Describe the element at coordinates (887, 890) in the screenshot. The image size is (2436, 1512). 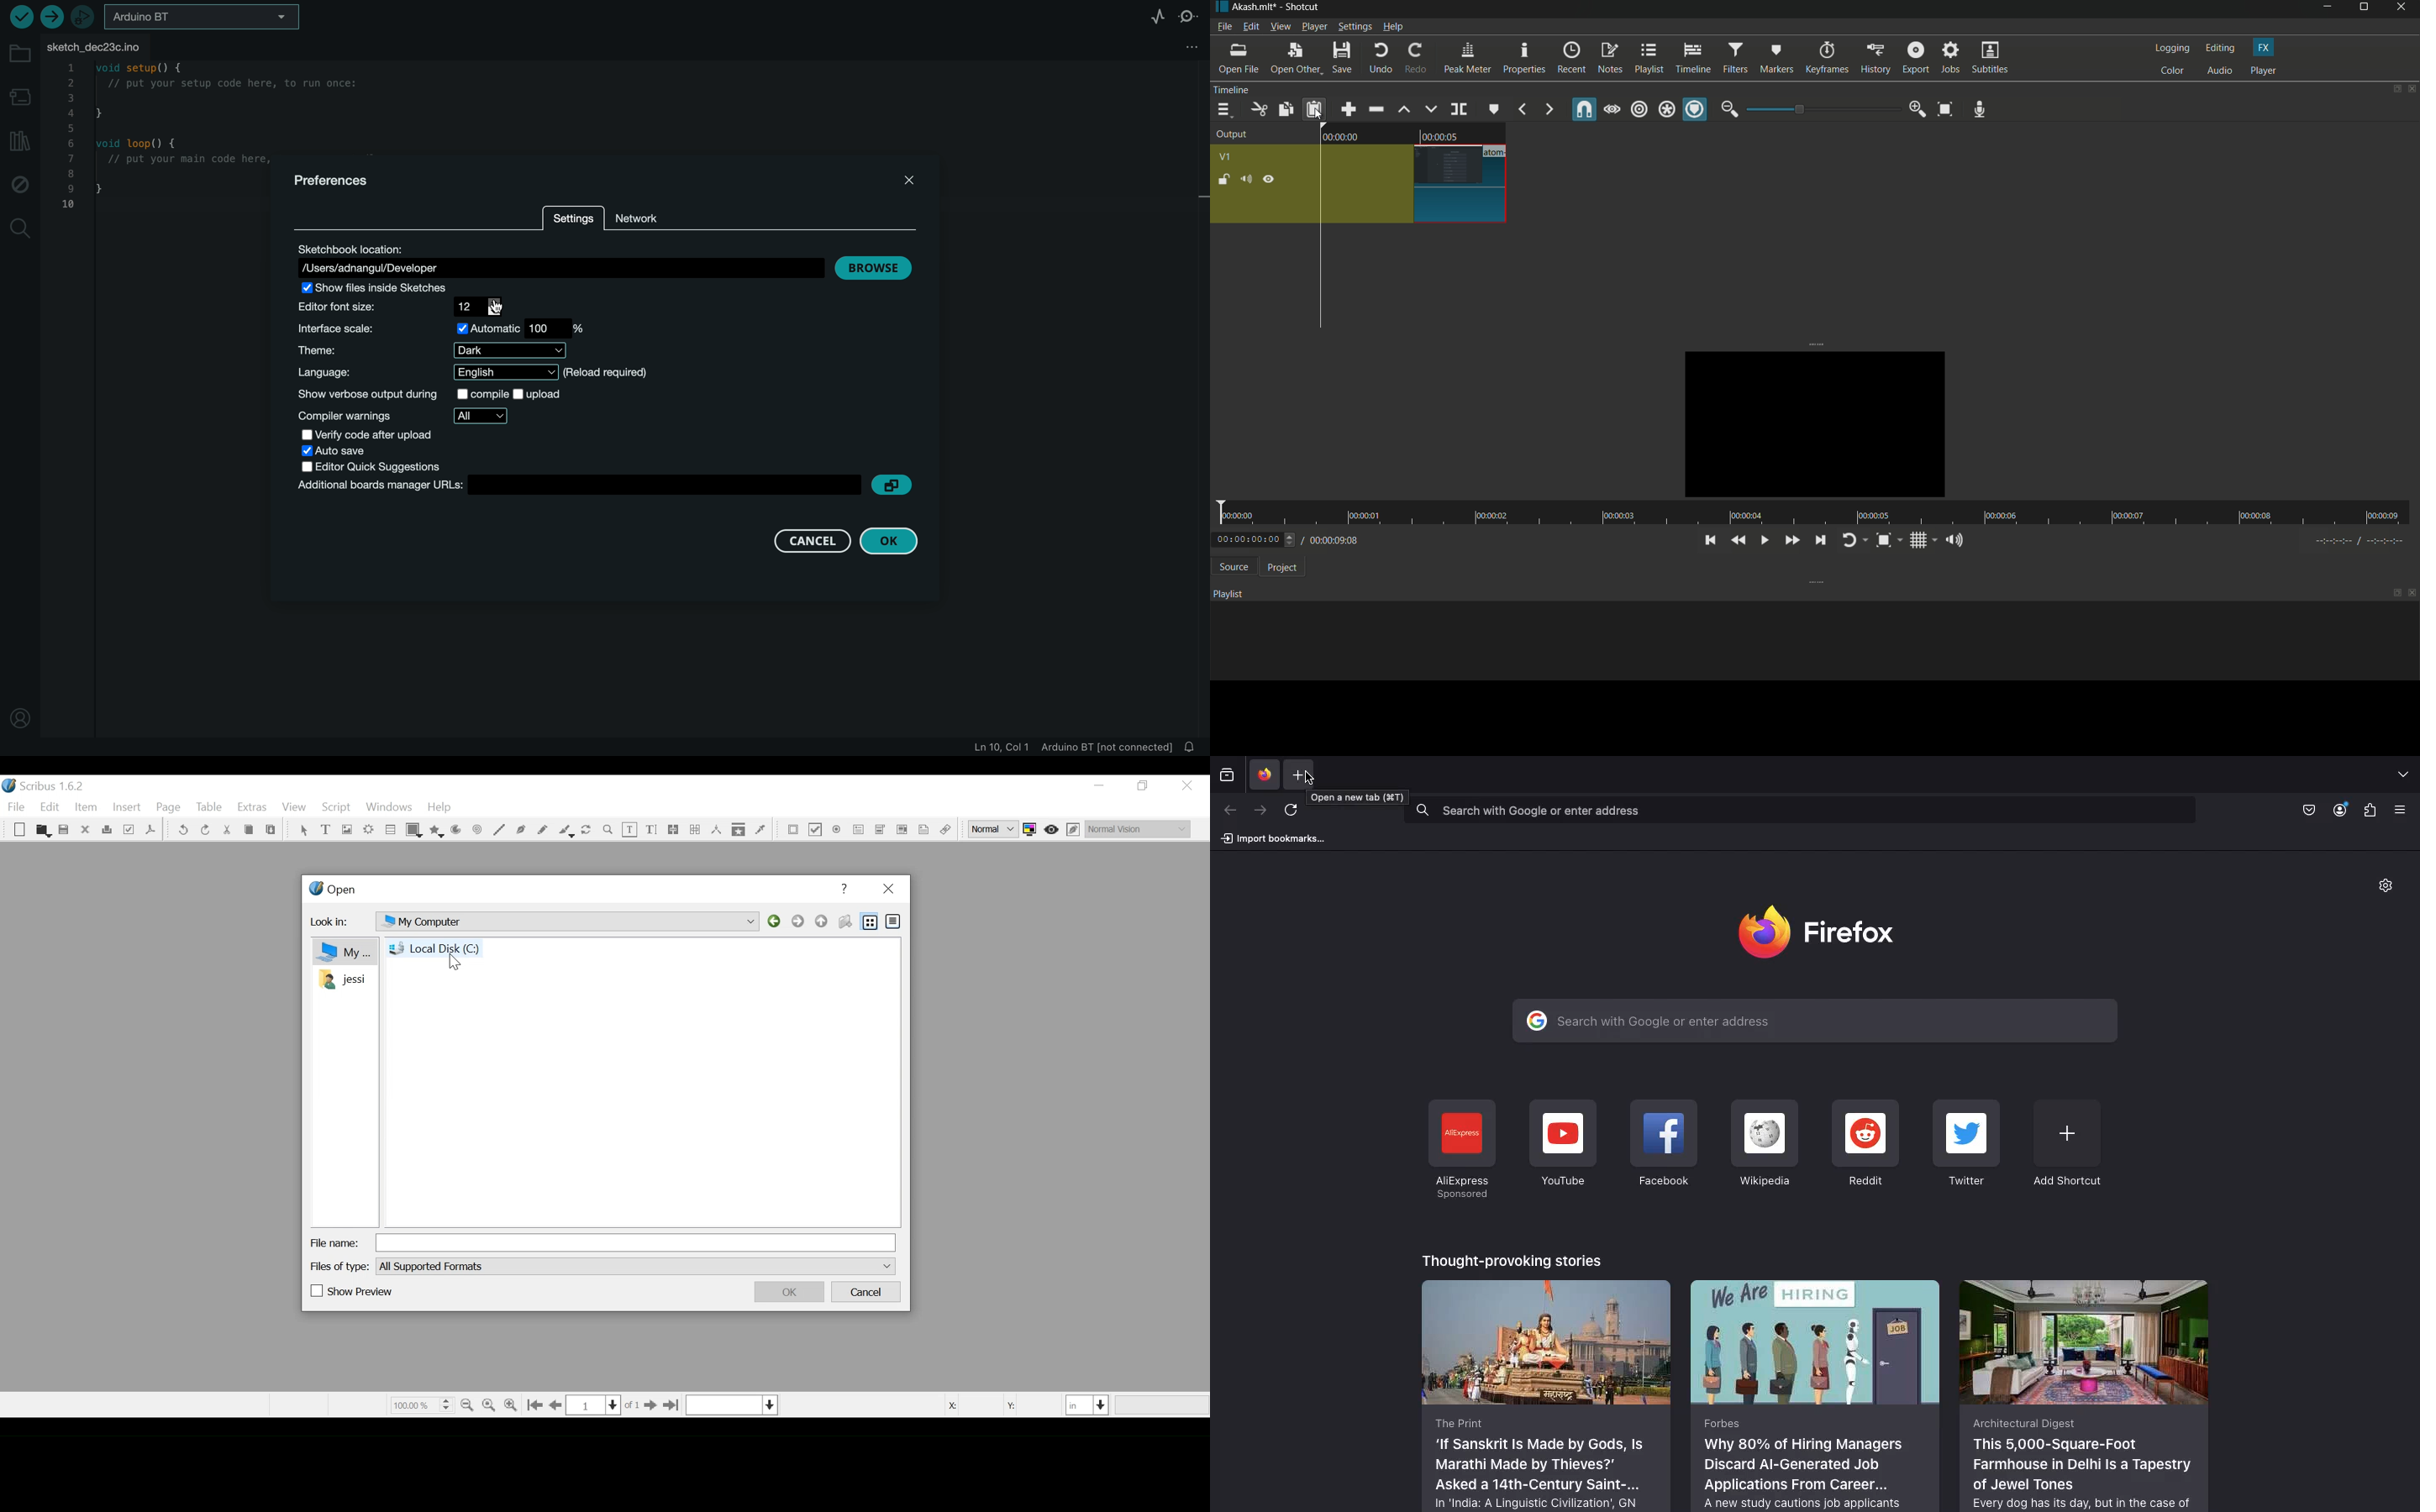
I see `Close` at that location.